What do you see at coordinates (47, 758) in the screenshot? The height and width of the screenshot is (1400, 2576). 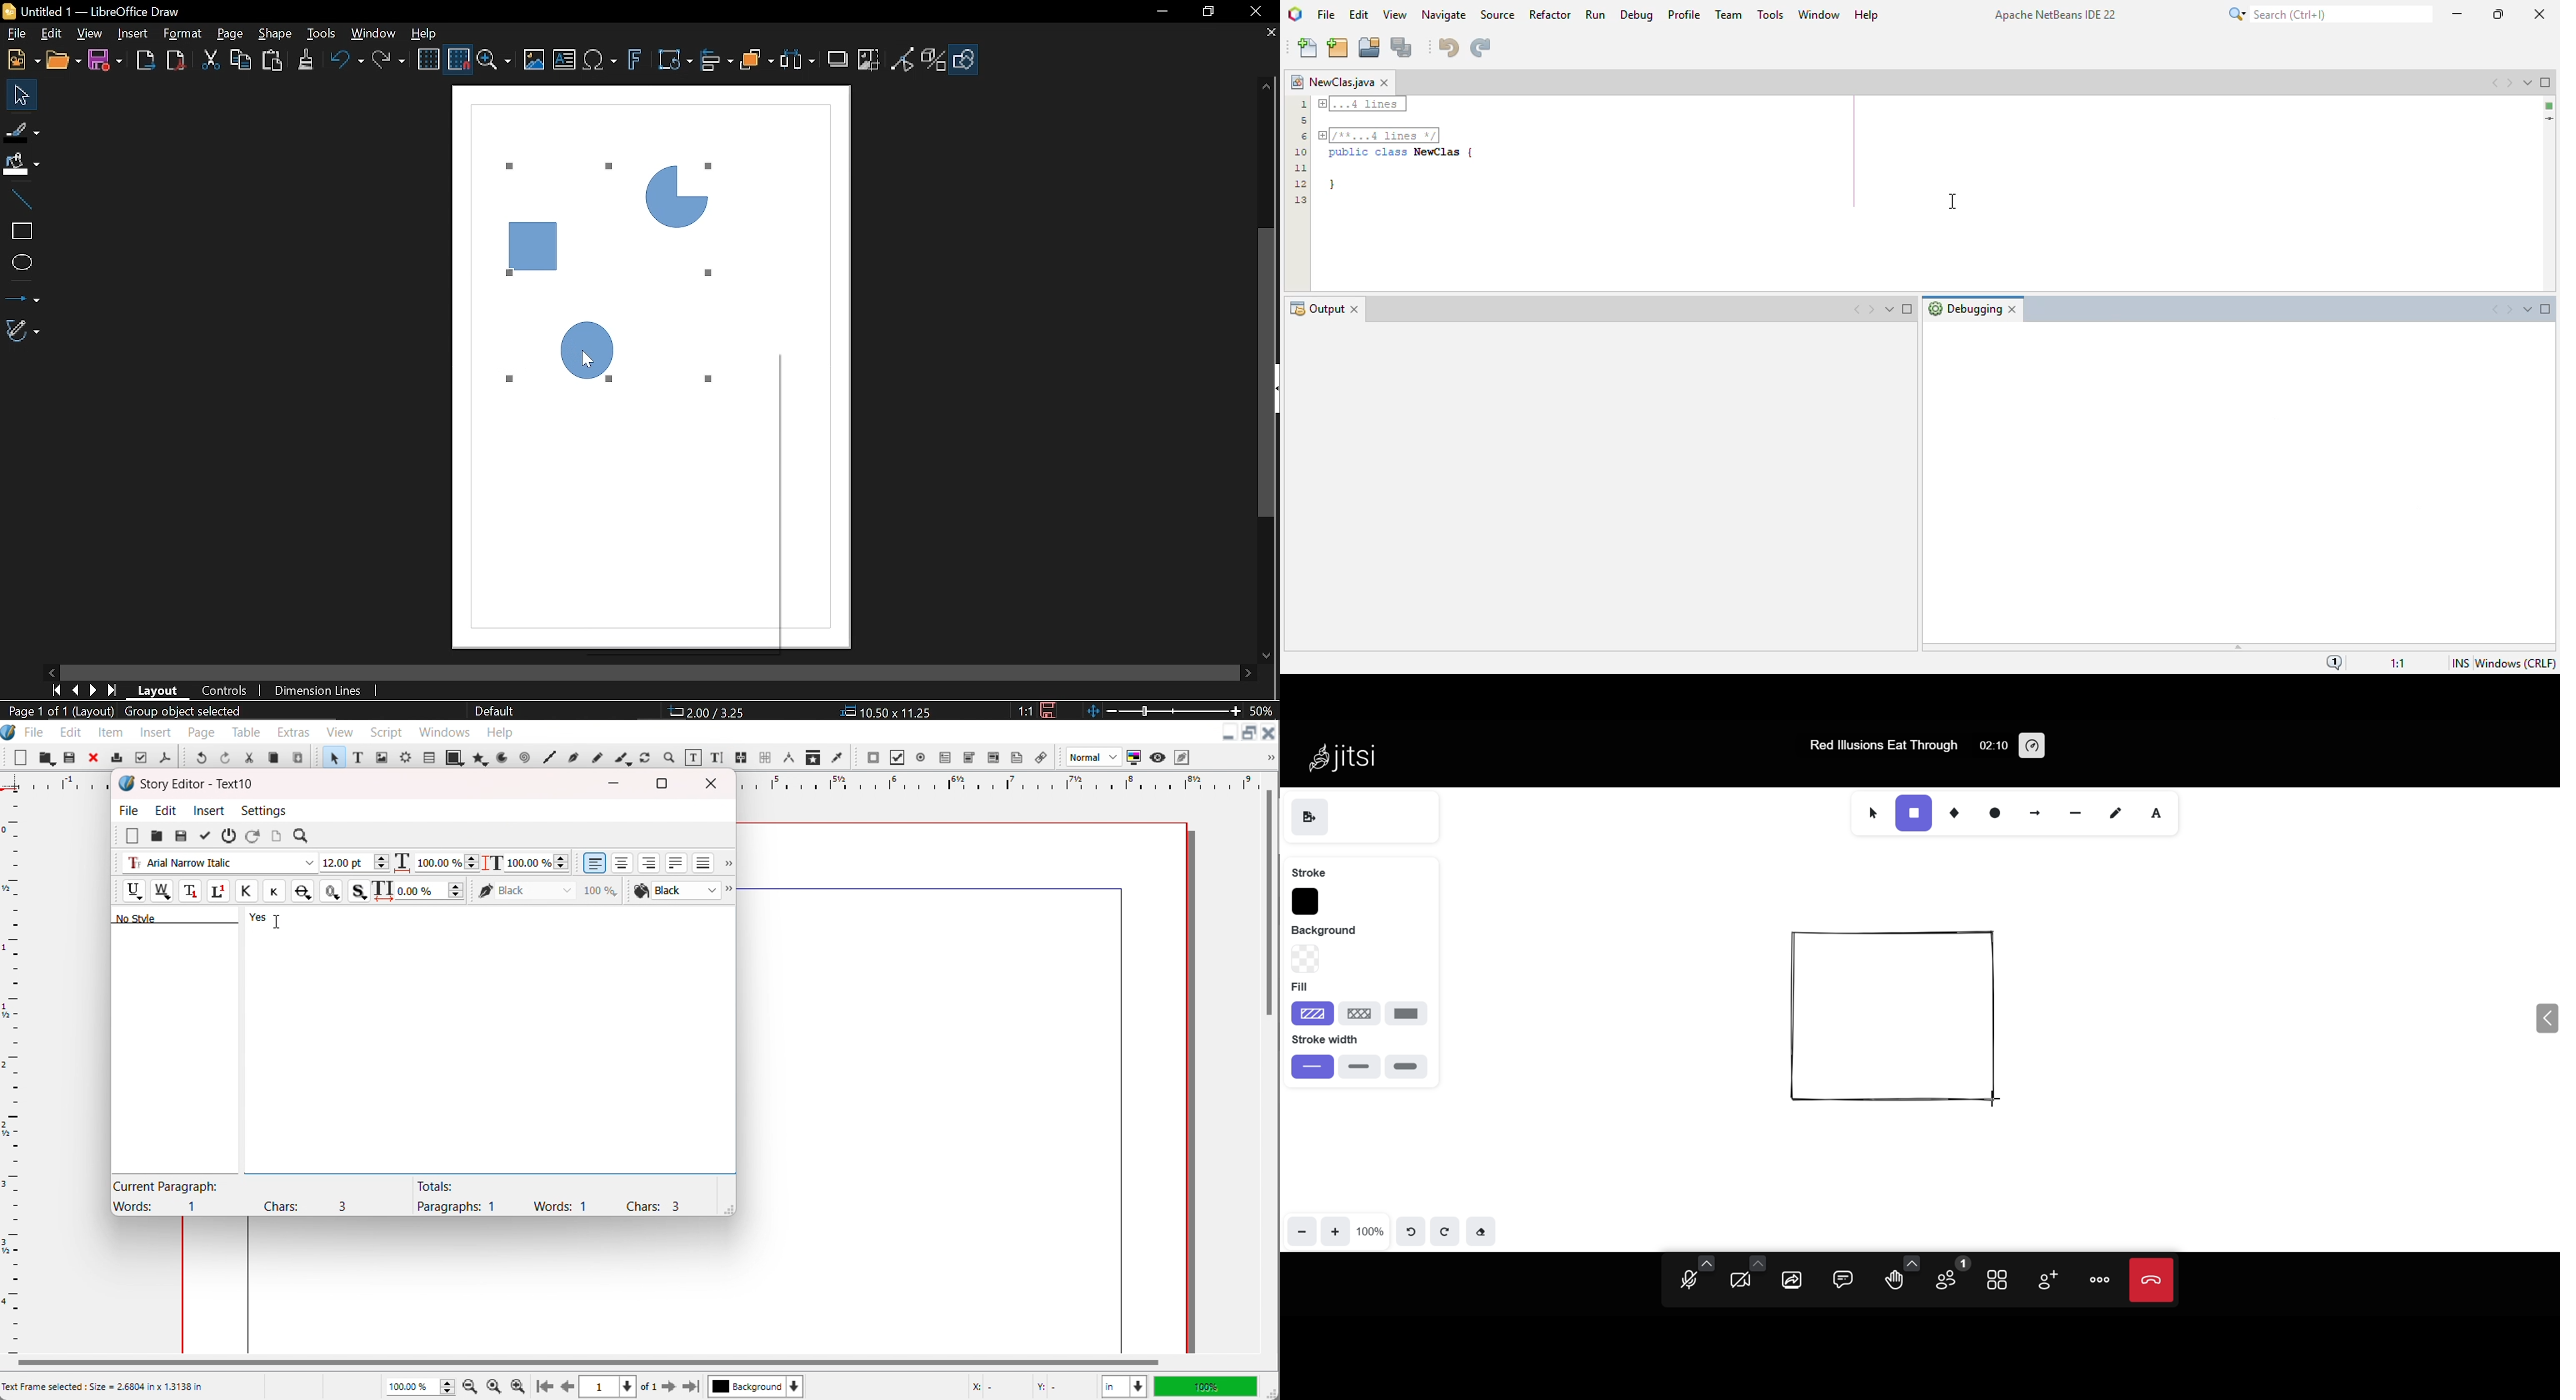 I see `Save` at bounding box center [47, 758].